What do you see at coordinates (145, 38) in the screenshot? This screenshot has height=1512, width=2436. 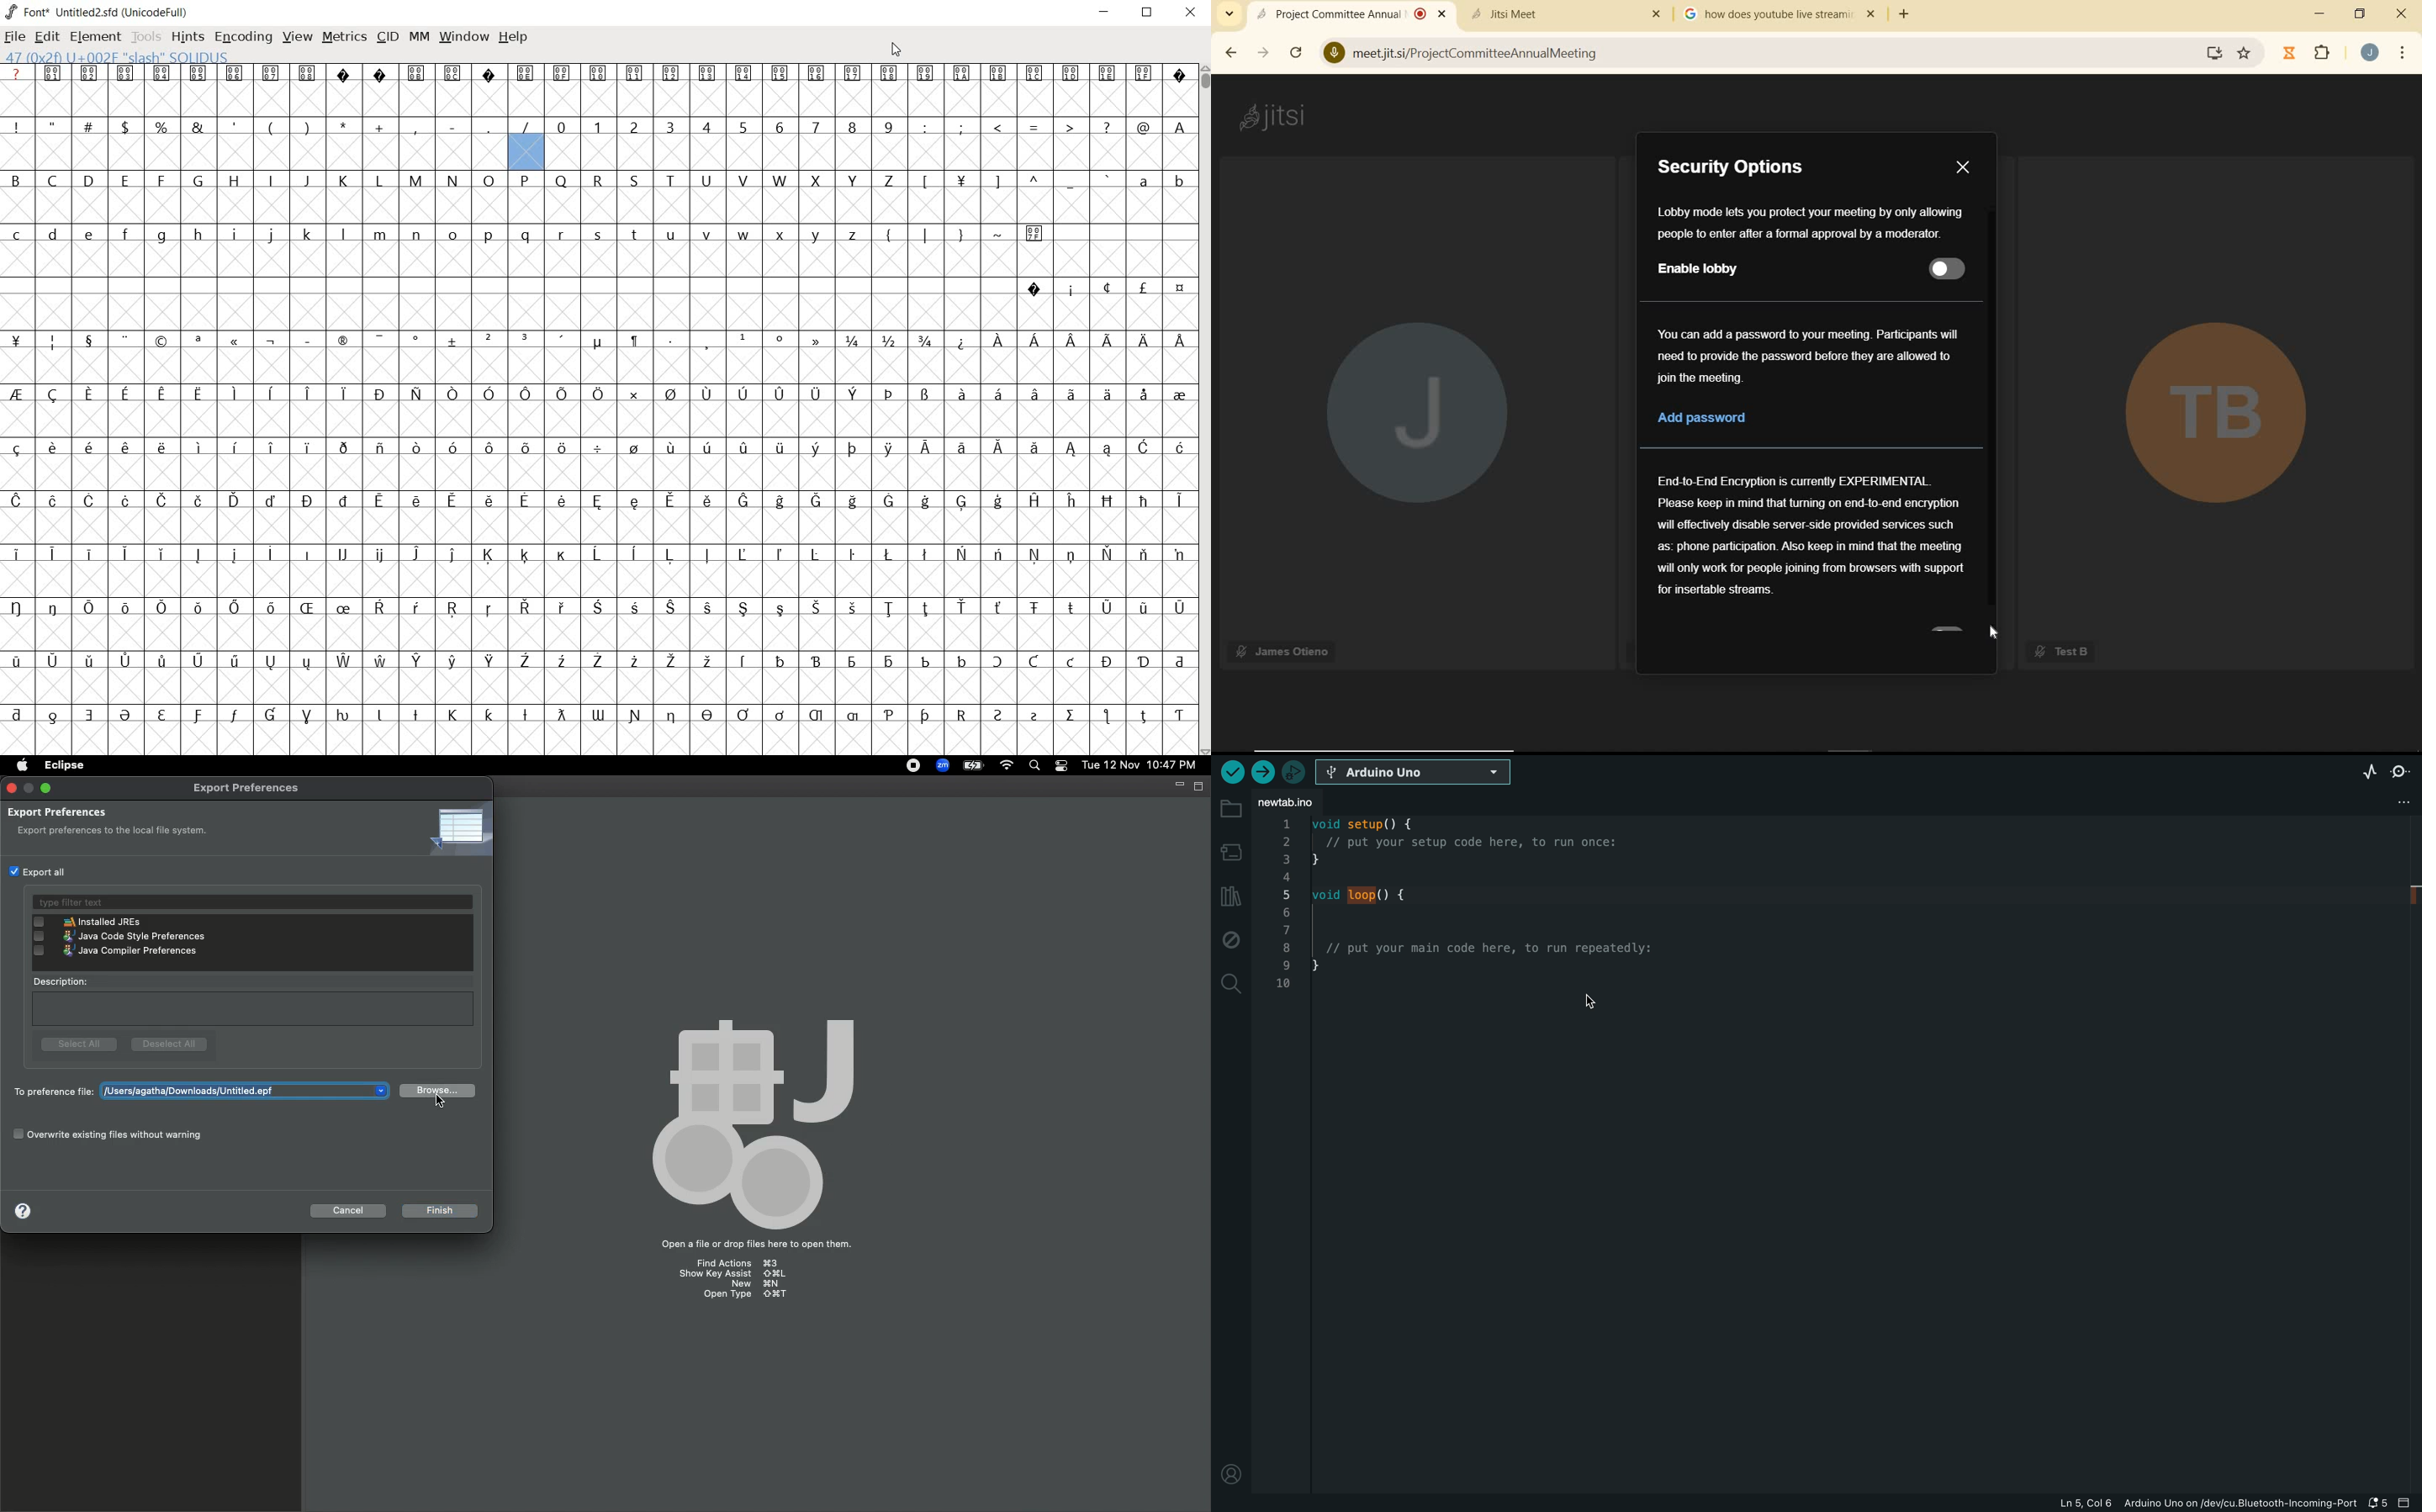 I see `TOOLS` at bounding box center [145, 38].